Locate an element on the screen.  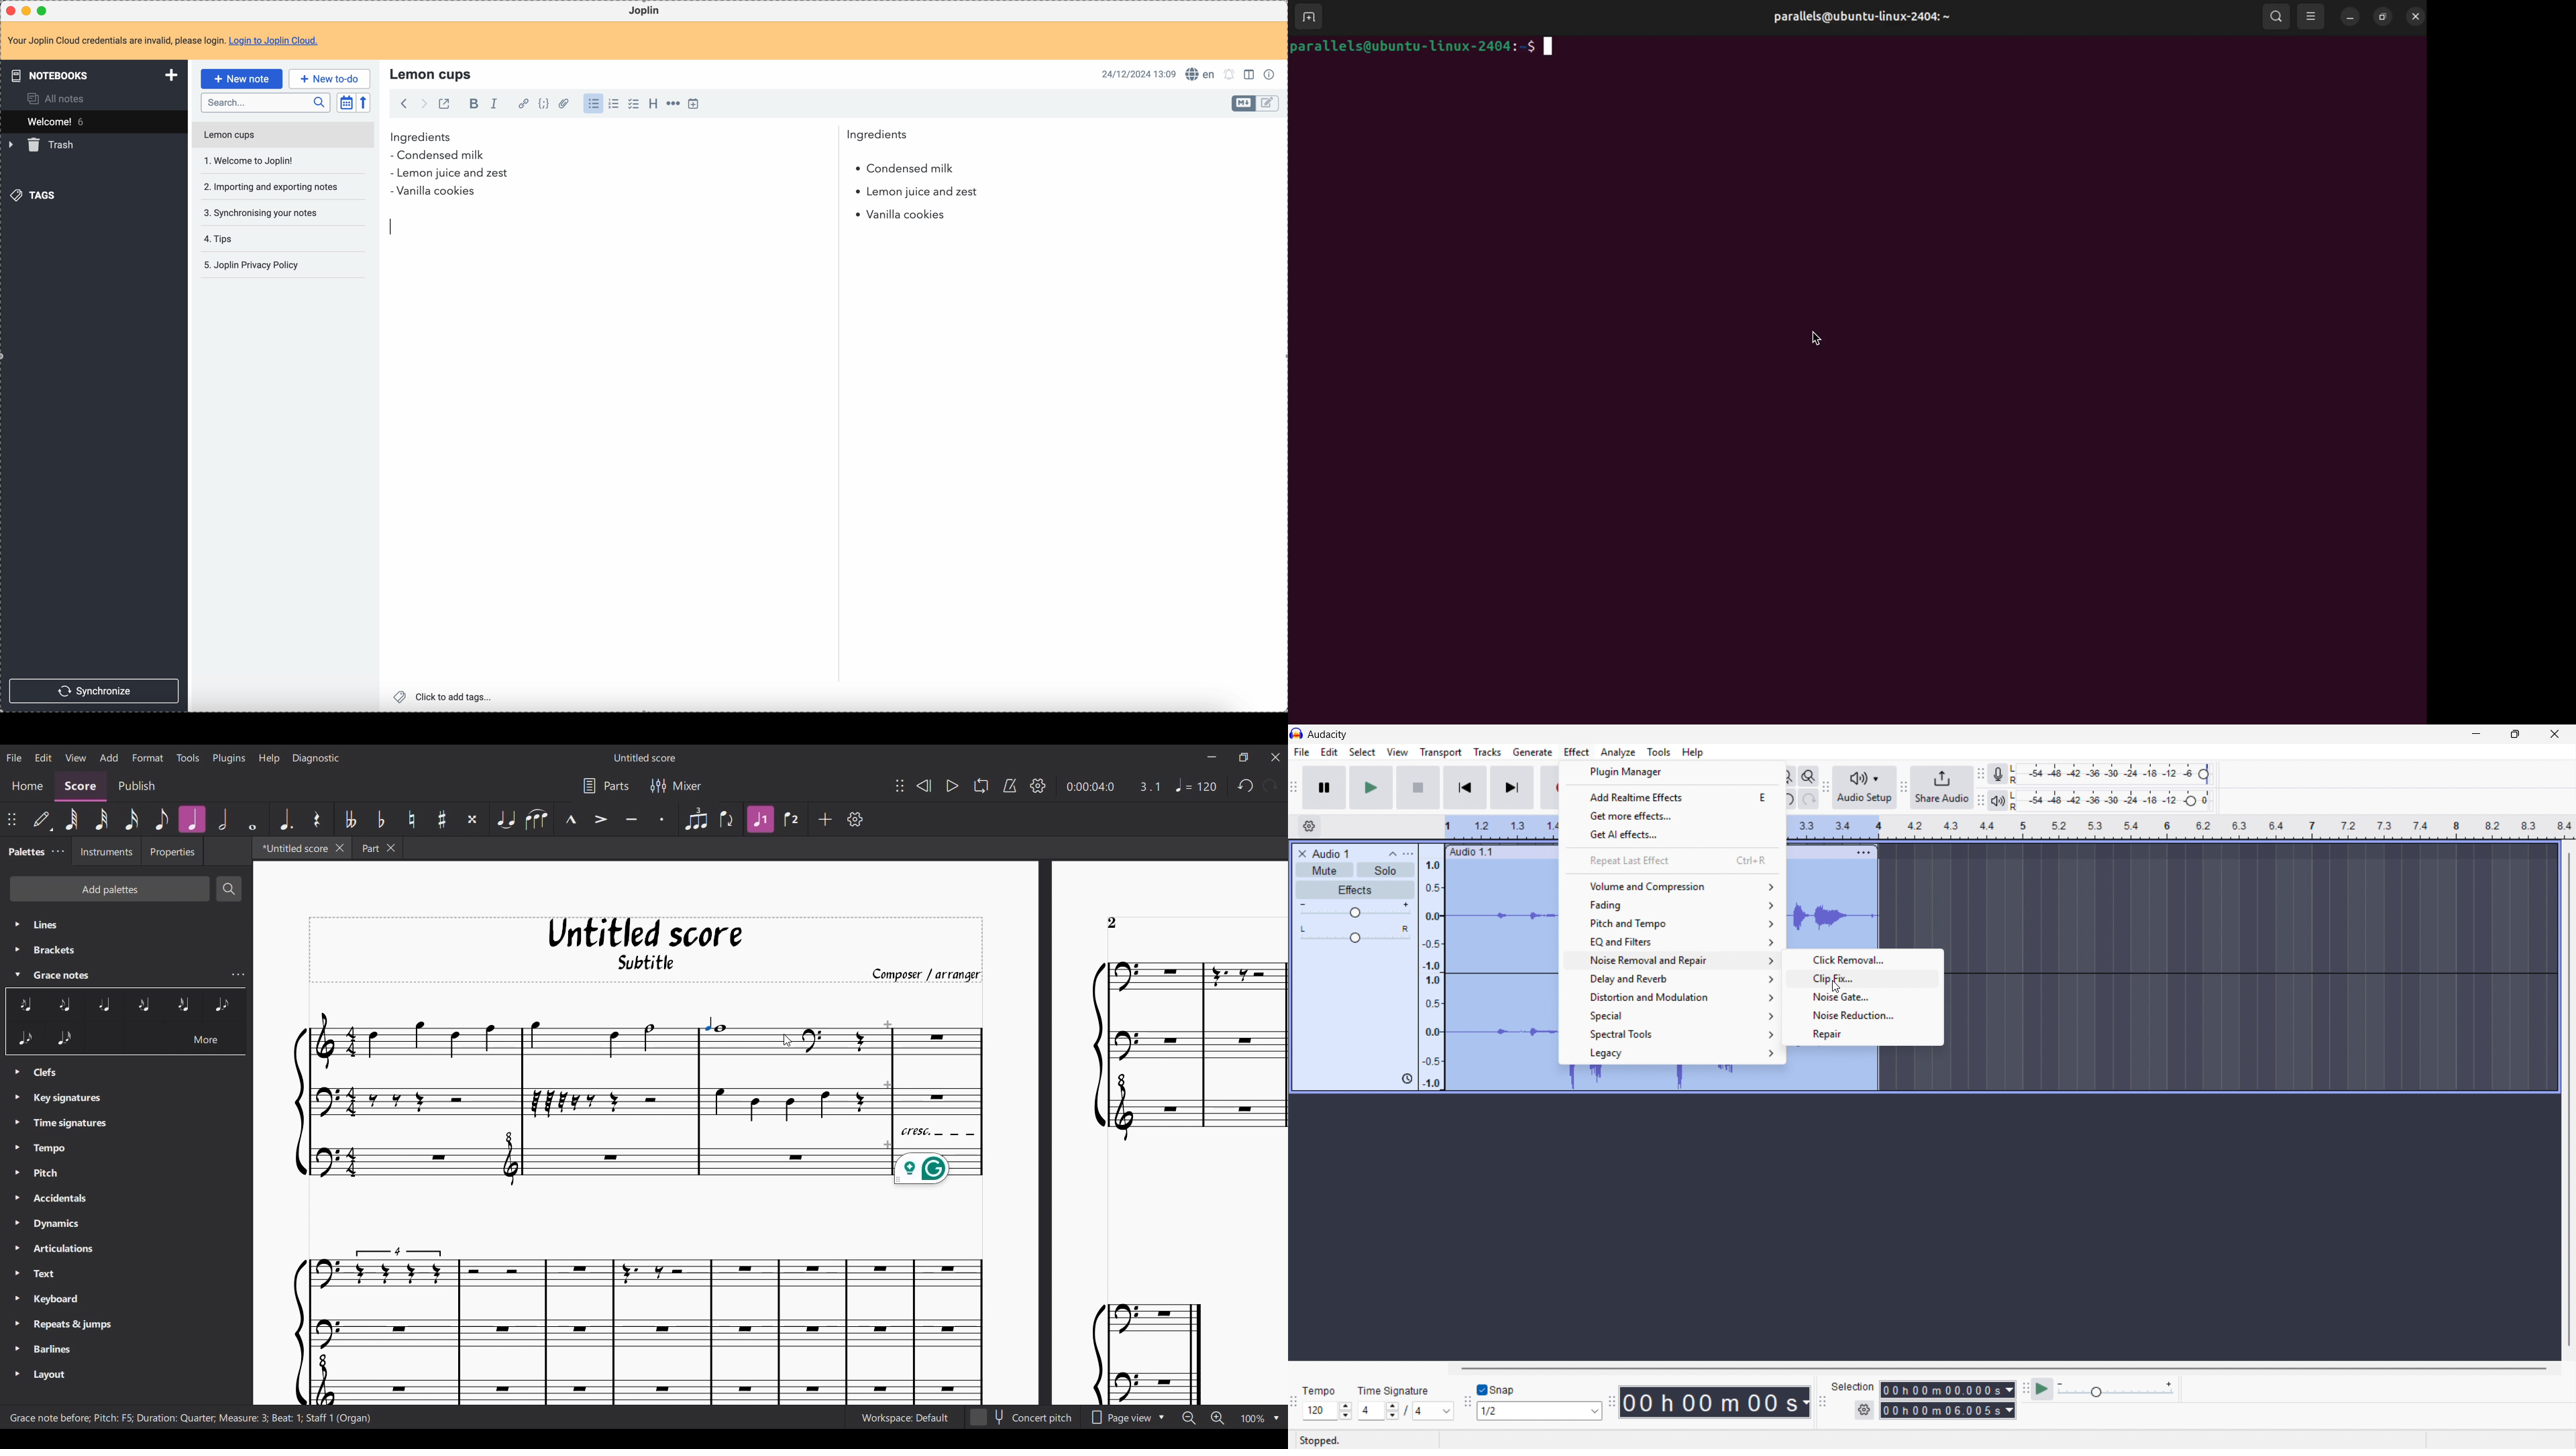
click on new note is located at coordinates (241, 77).